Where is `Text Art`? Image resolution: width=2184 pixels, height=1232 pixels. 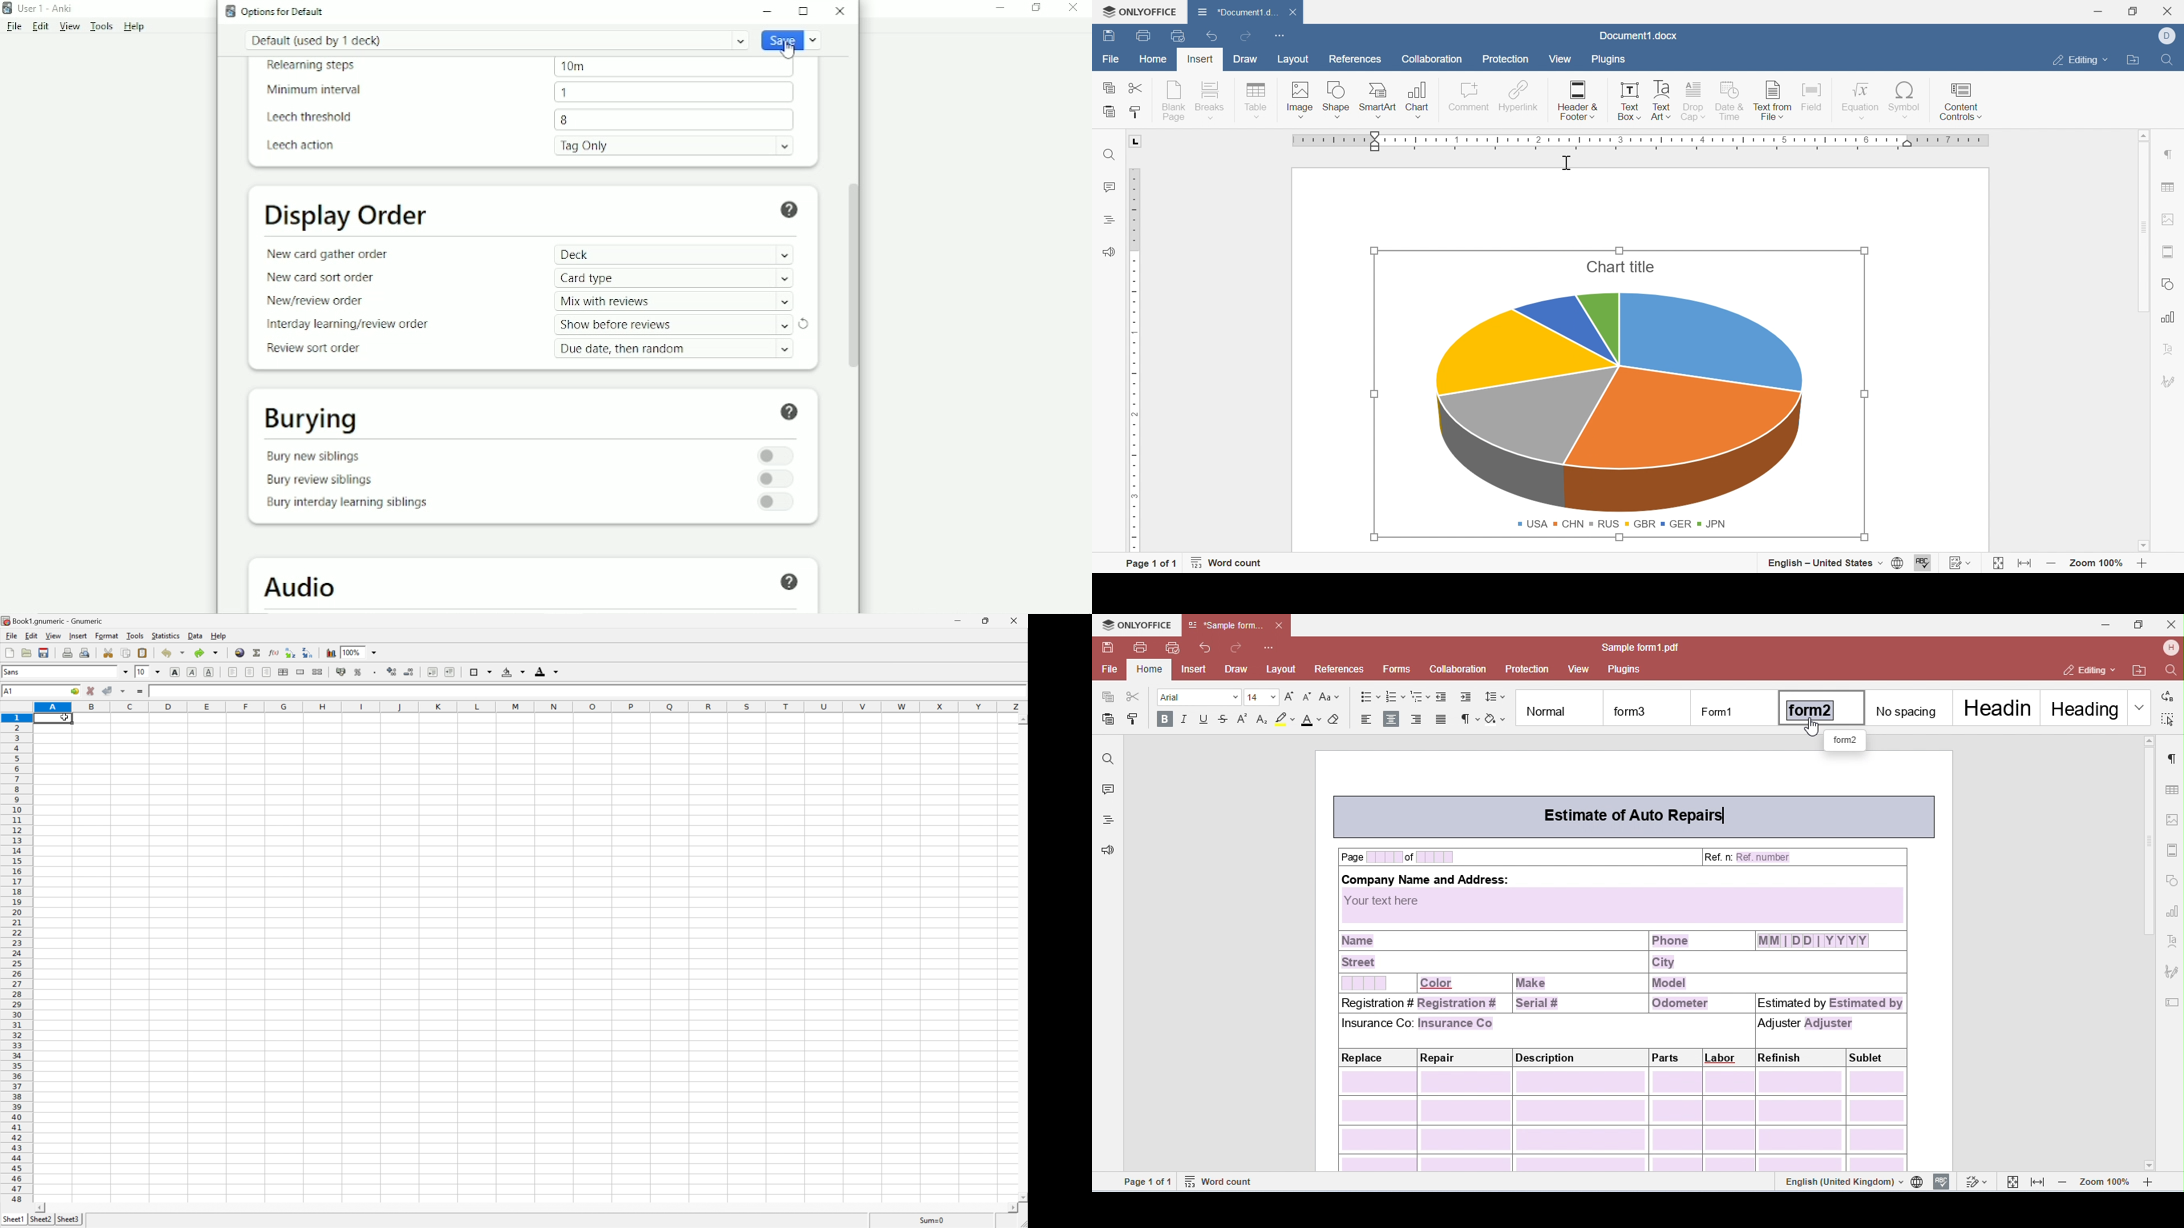
Text Art is located at coordinates (1662, 100).